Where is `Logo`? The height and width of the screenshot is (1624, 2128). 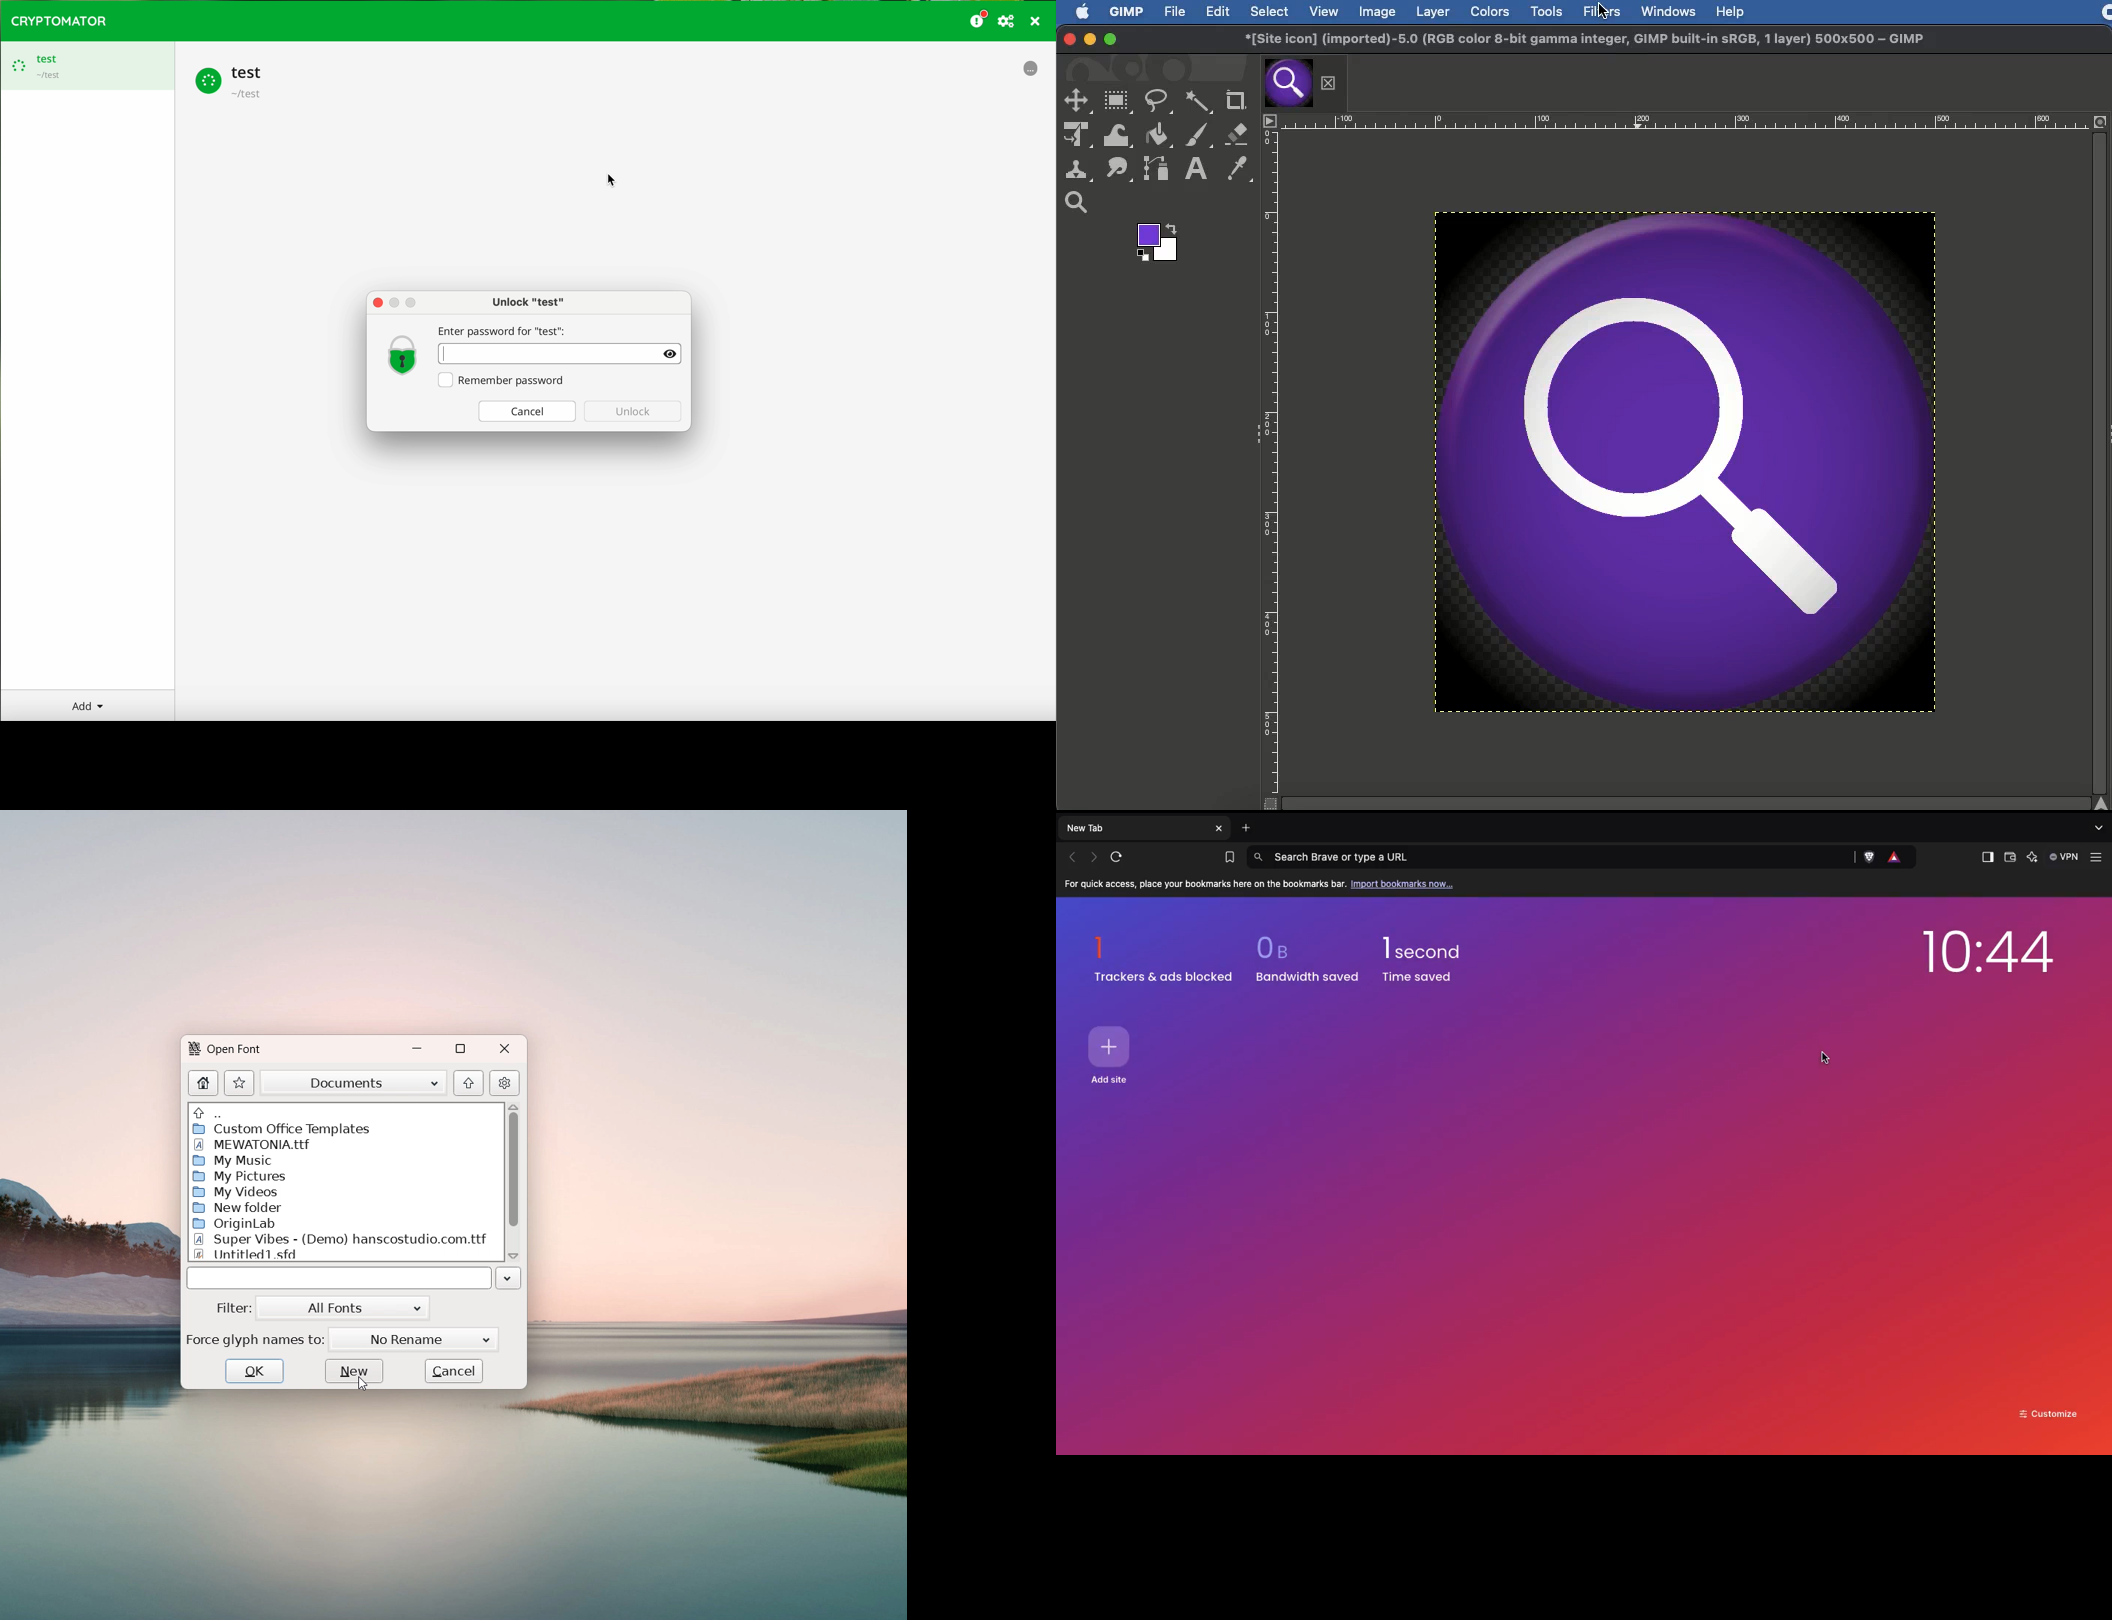 Logo is located at coordinates (1076, 11).